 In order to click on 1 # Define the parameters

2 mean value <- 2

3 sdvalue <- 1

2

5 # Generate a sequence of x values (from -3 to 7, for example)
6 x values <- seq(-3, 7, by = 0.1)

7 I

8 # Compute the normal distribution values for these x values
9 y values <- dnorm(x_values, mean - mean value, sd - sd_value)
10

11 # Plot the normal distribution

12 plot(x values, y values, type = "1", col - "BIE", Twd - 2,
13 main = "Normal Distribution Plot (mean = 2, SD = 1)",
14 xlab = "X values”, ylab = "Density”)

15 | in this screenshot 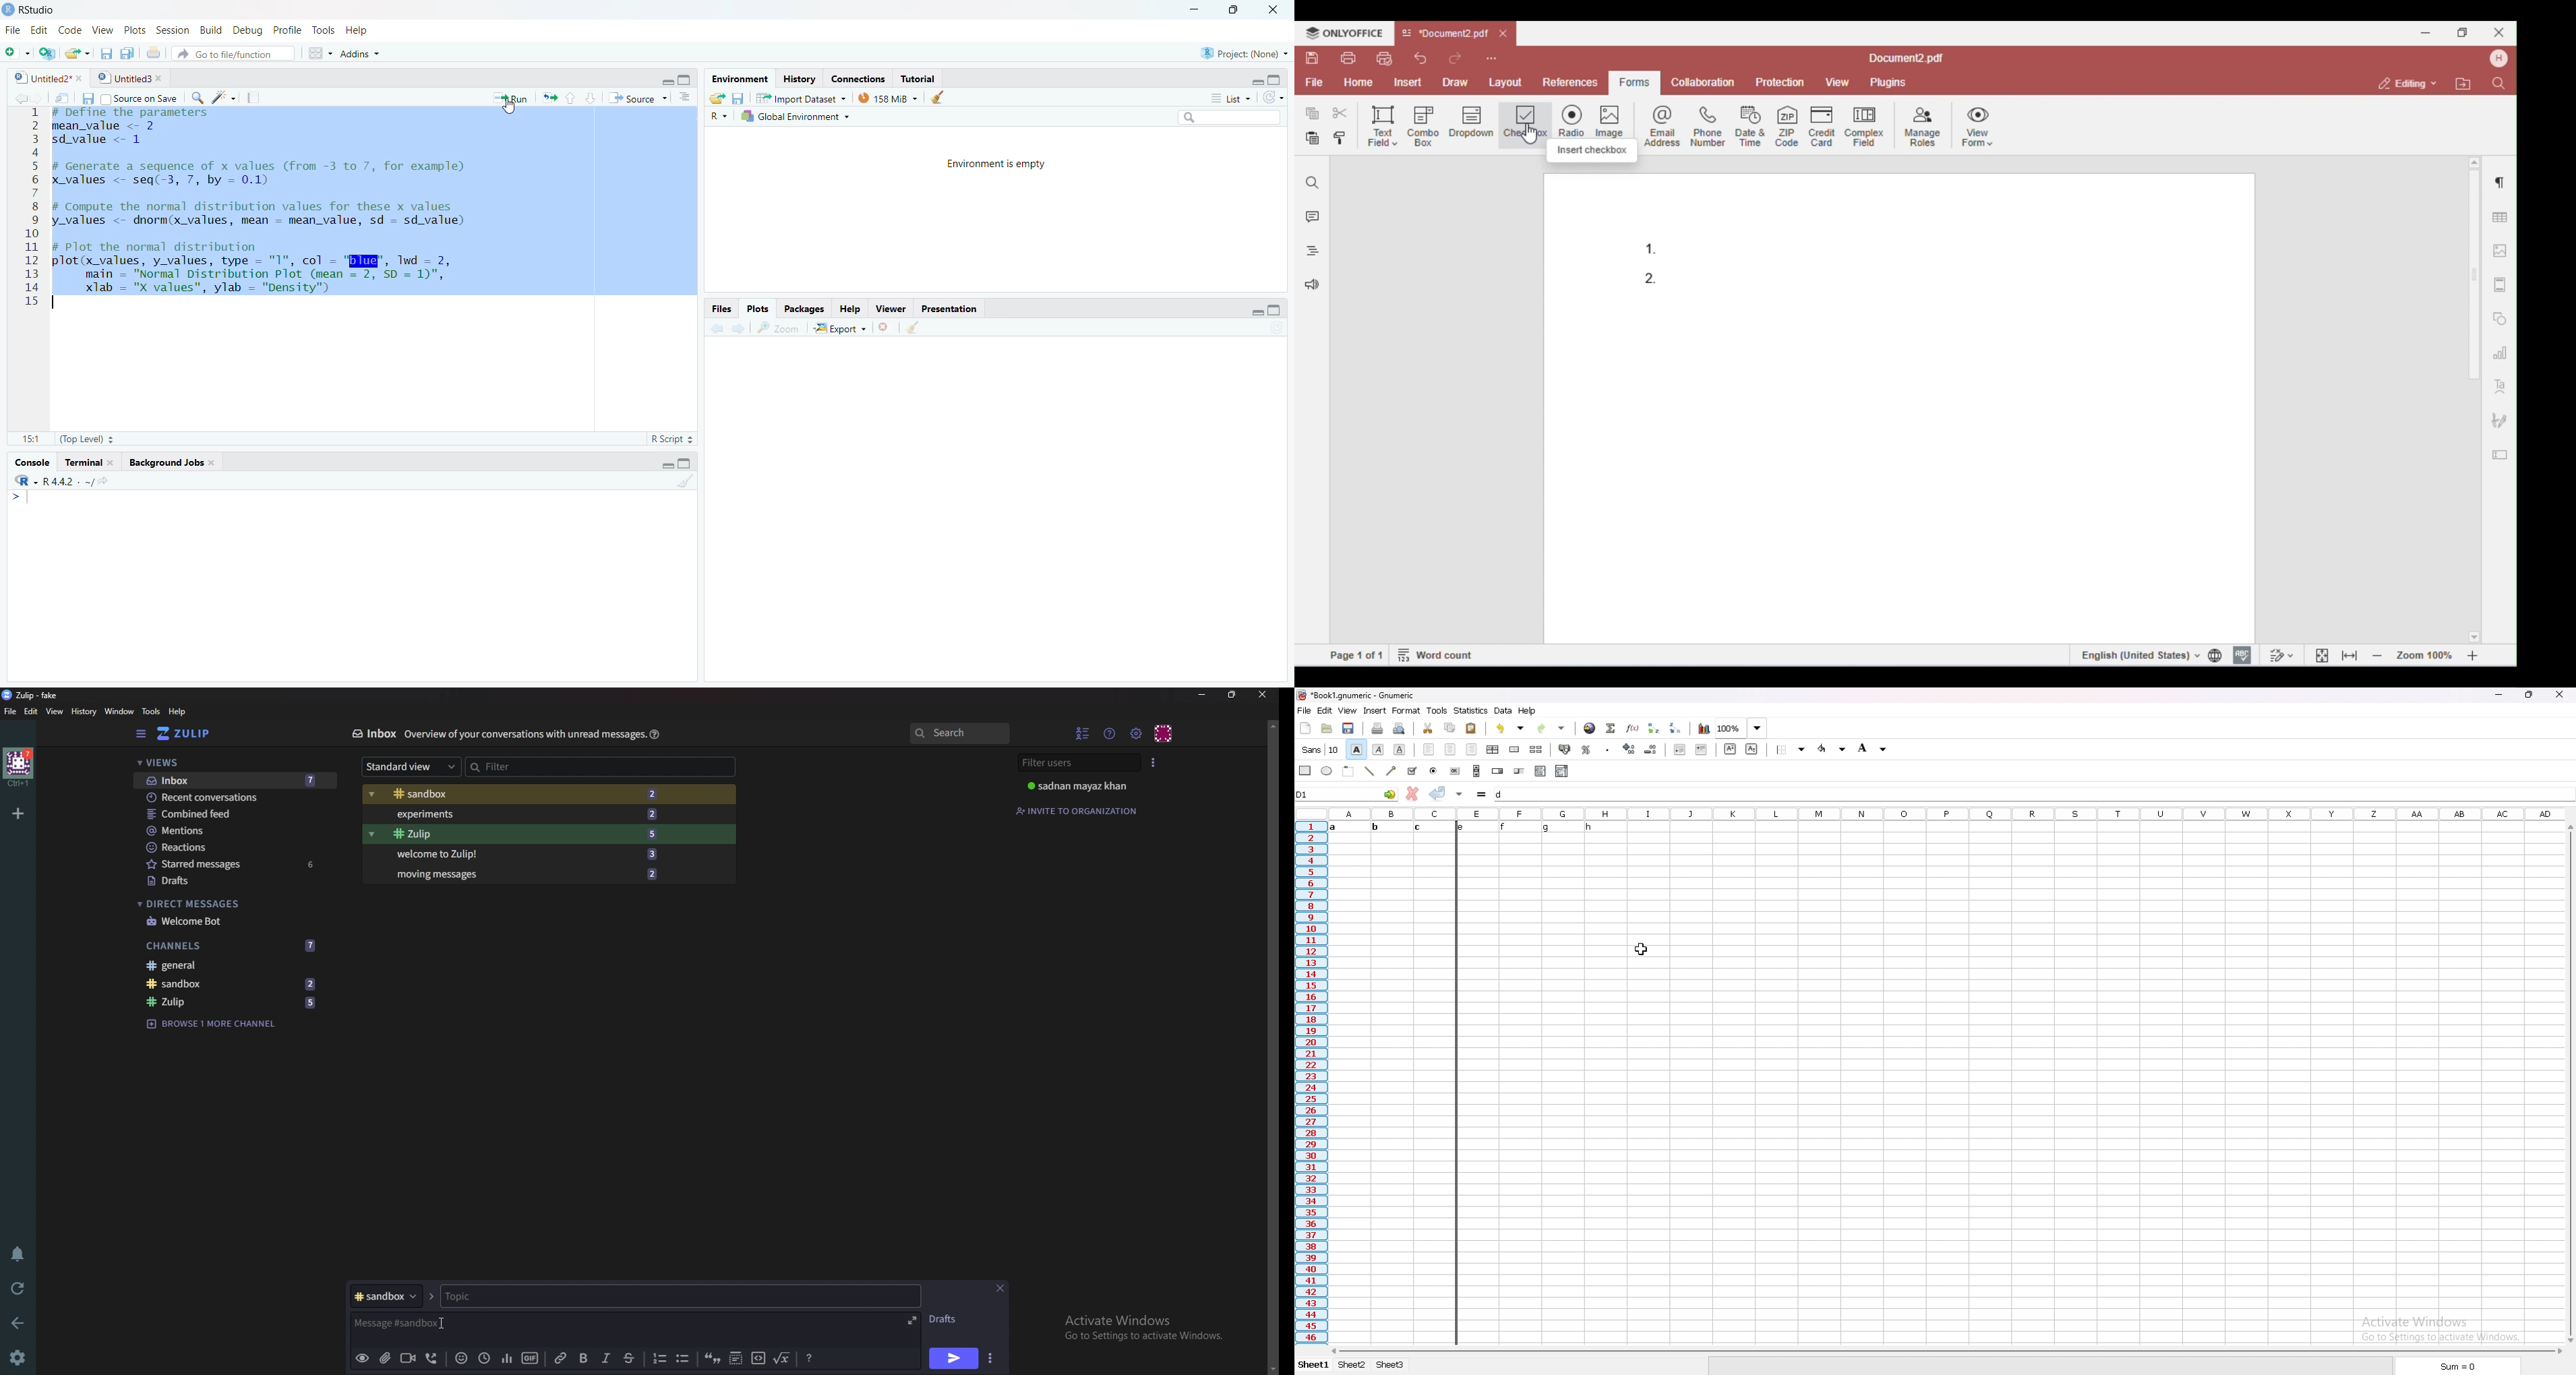, I will do `click(270, 220)`.